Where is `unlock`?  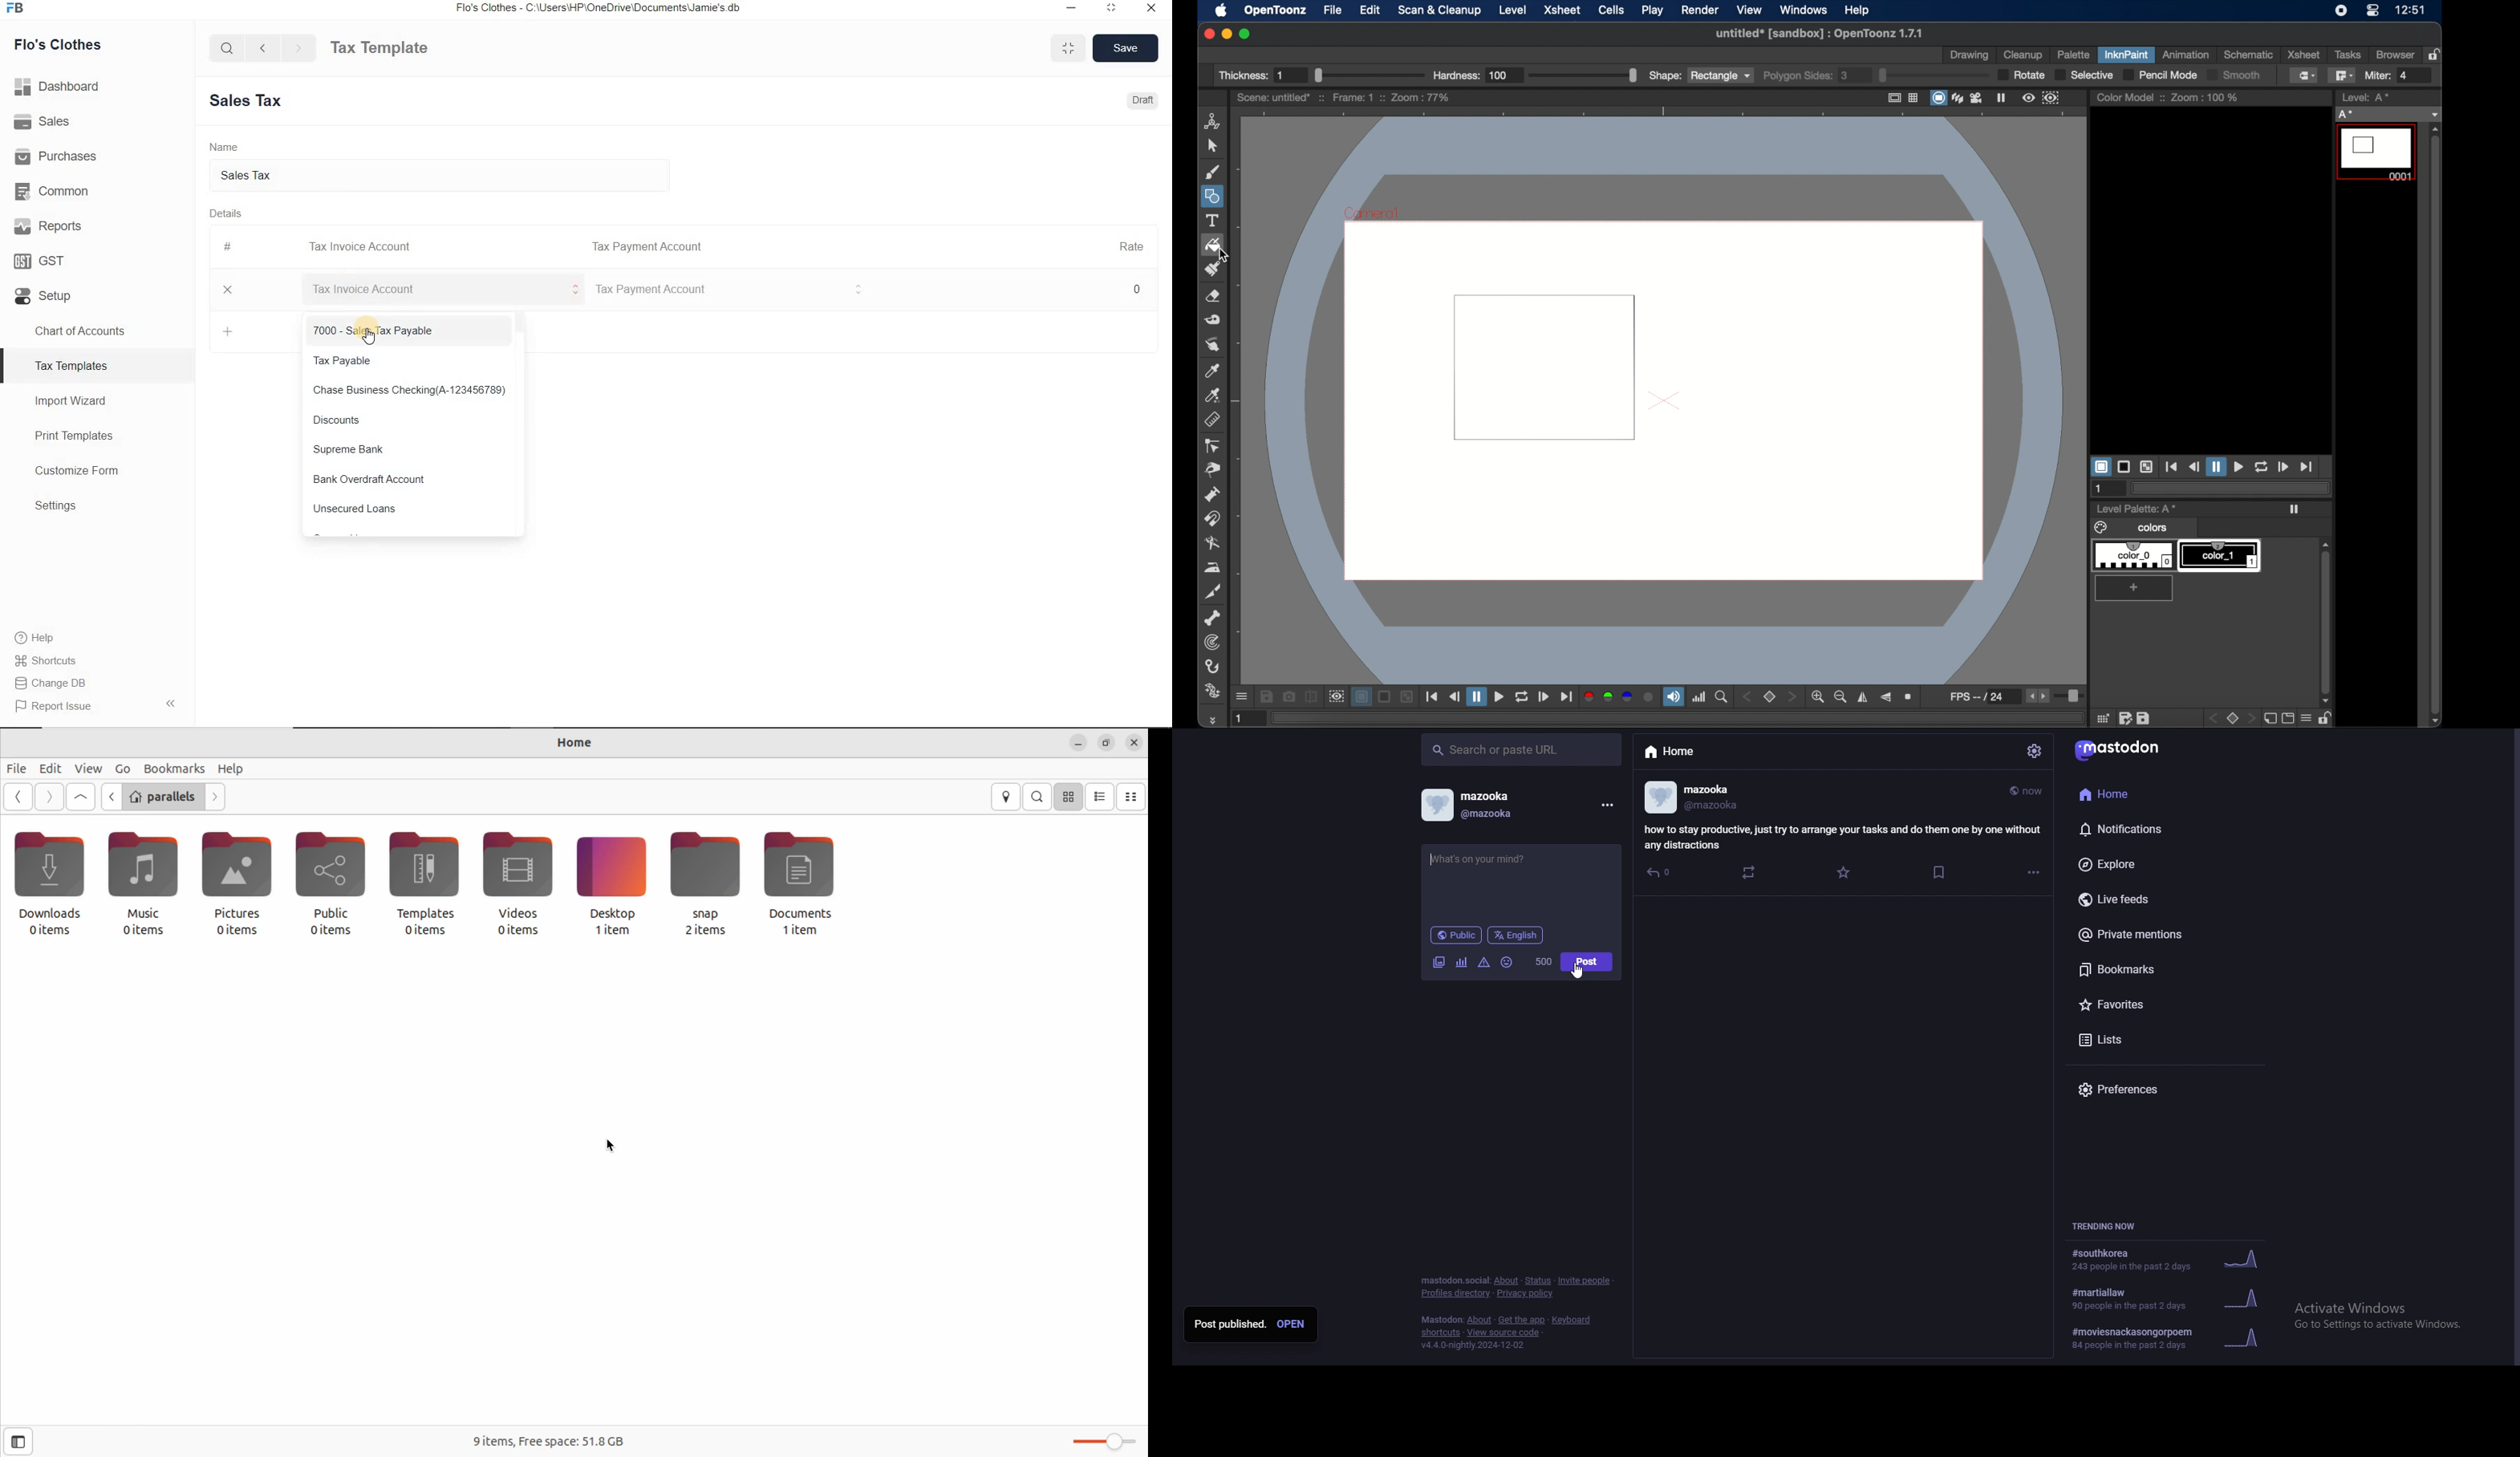 unlock is located at coordinates (2325, 718).